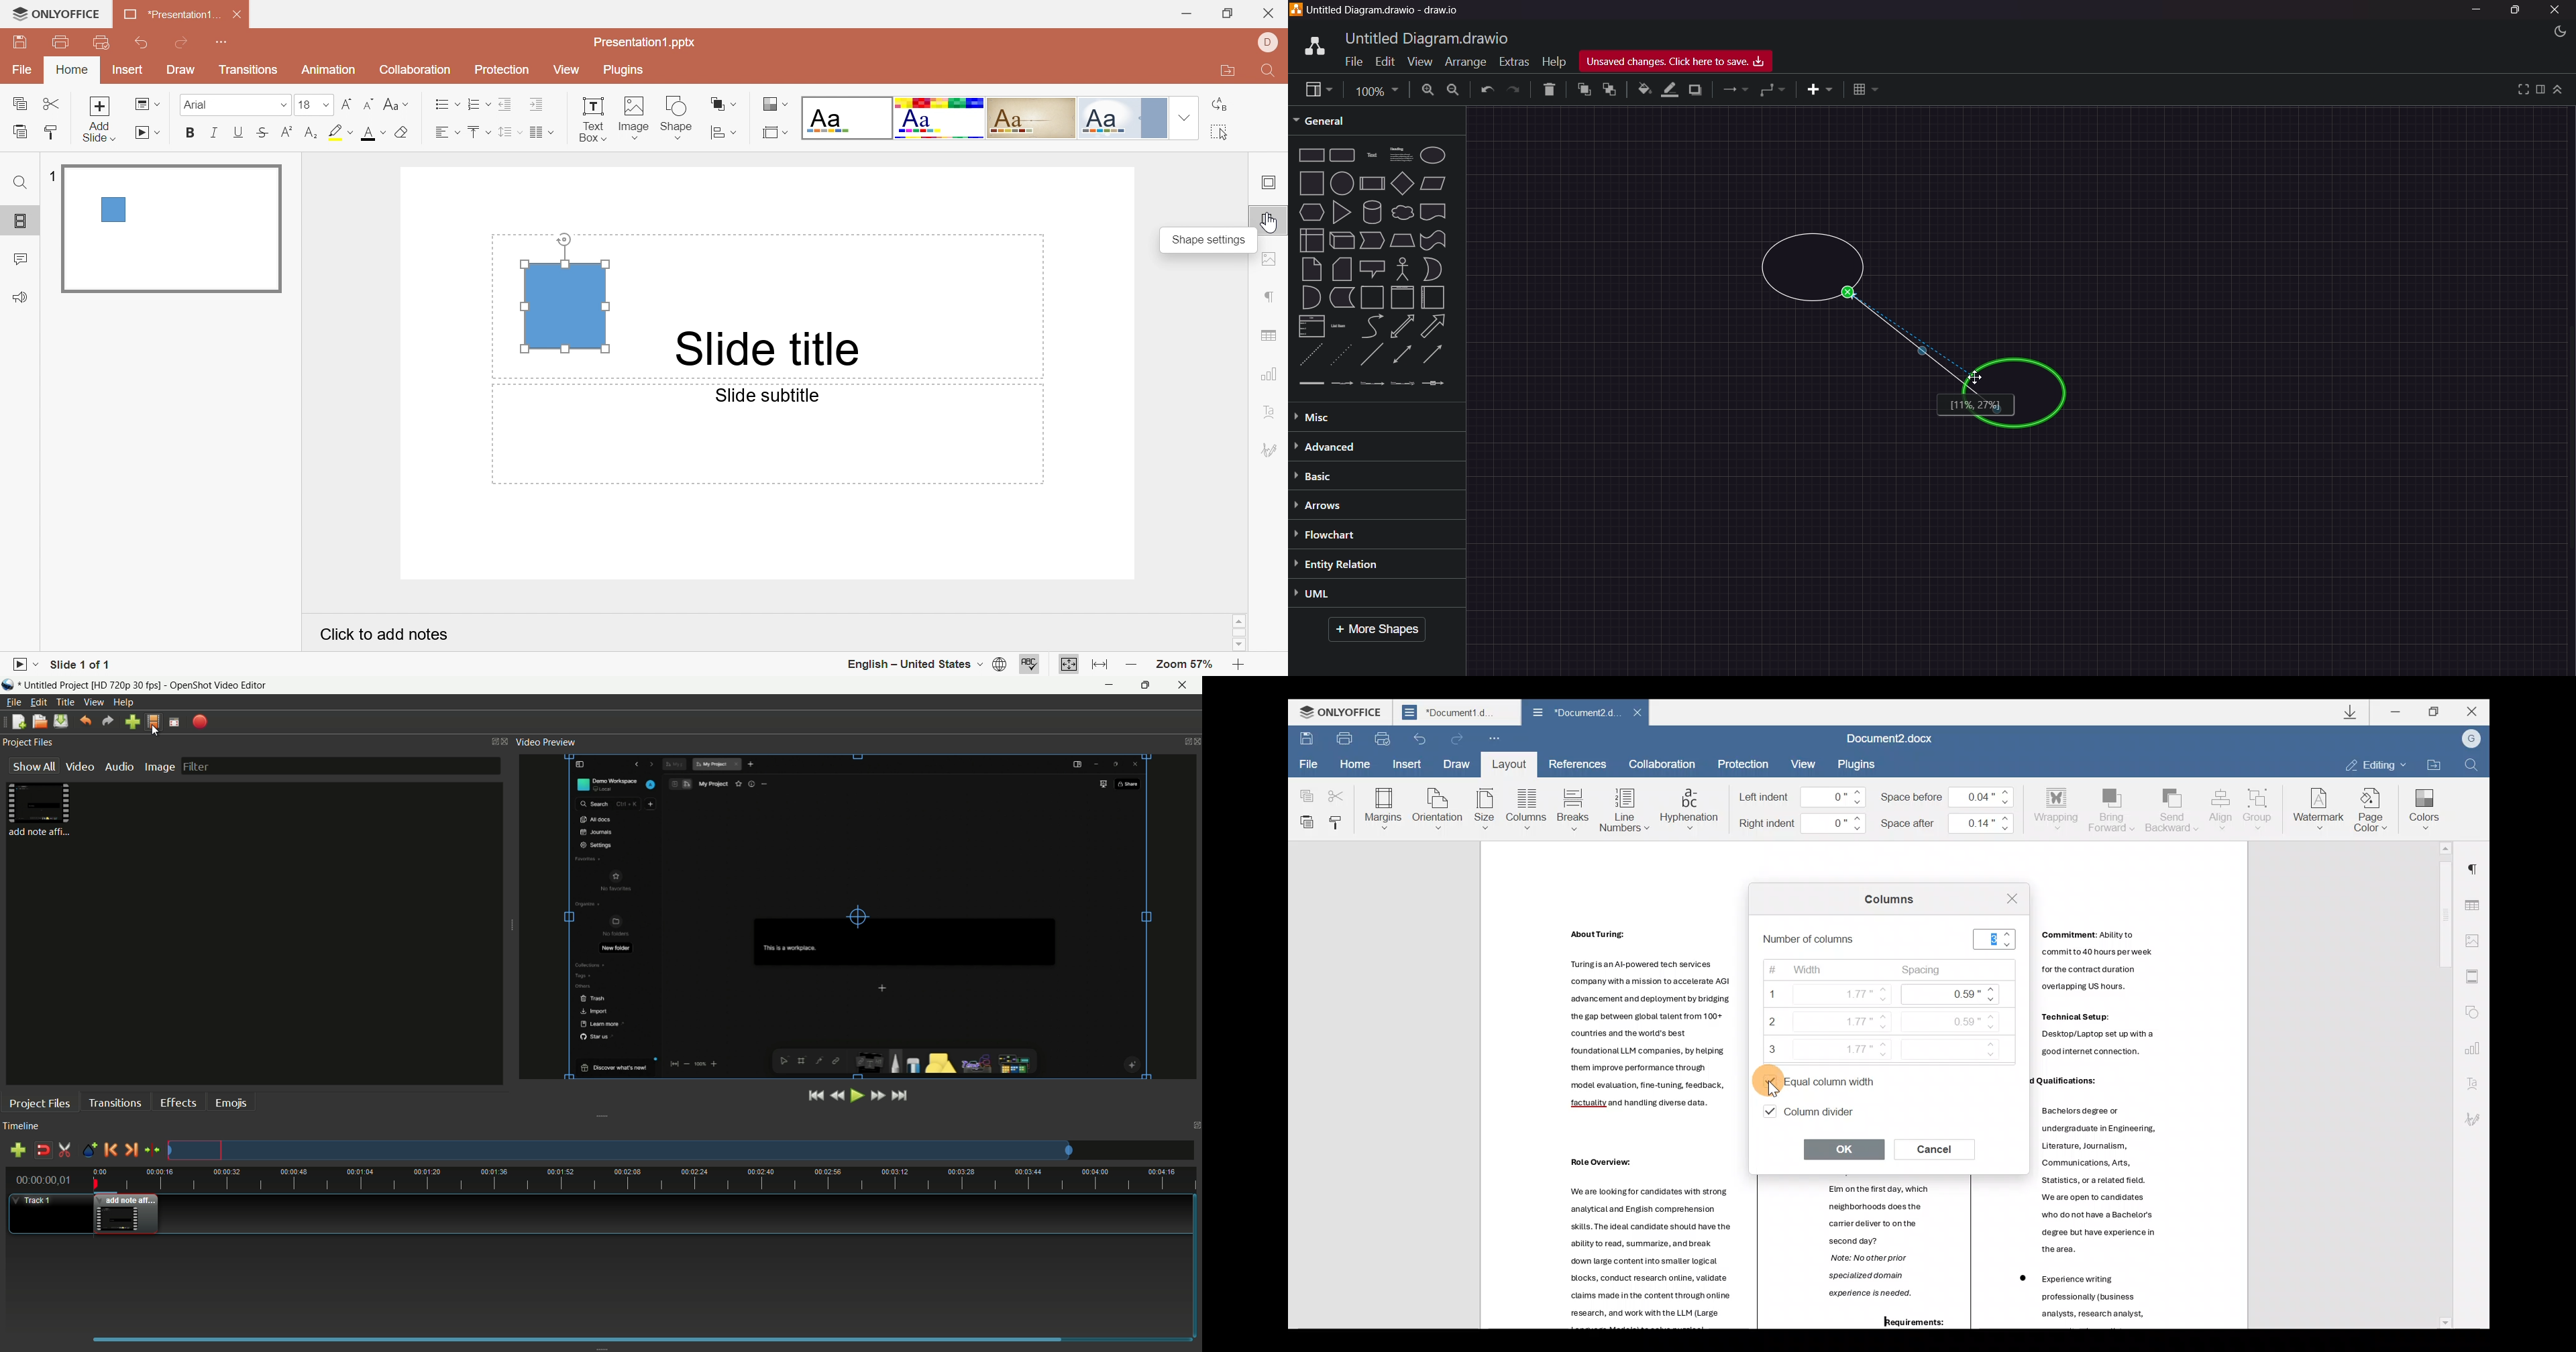 This screenshot has width=2576, height=1372. I want to click on Insert, so click(127, 70).